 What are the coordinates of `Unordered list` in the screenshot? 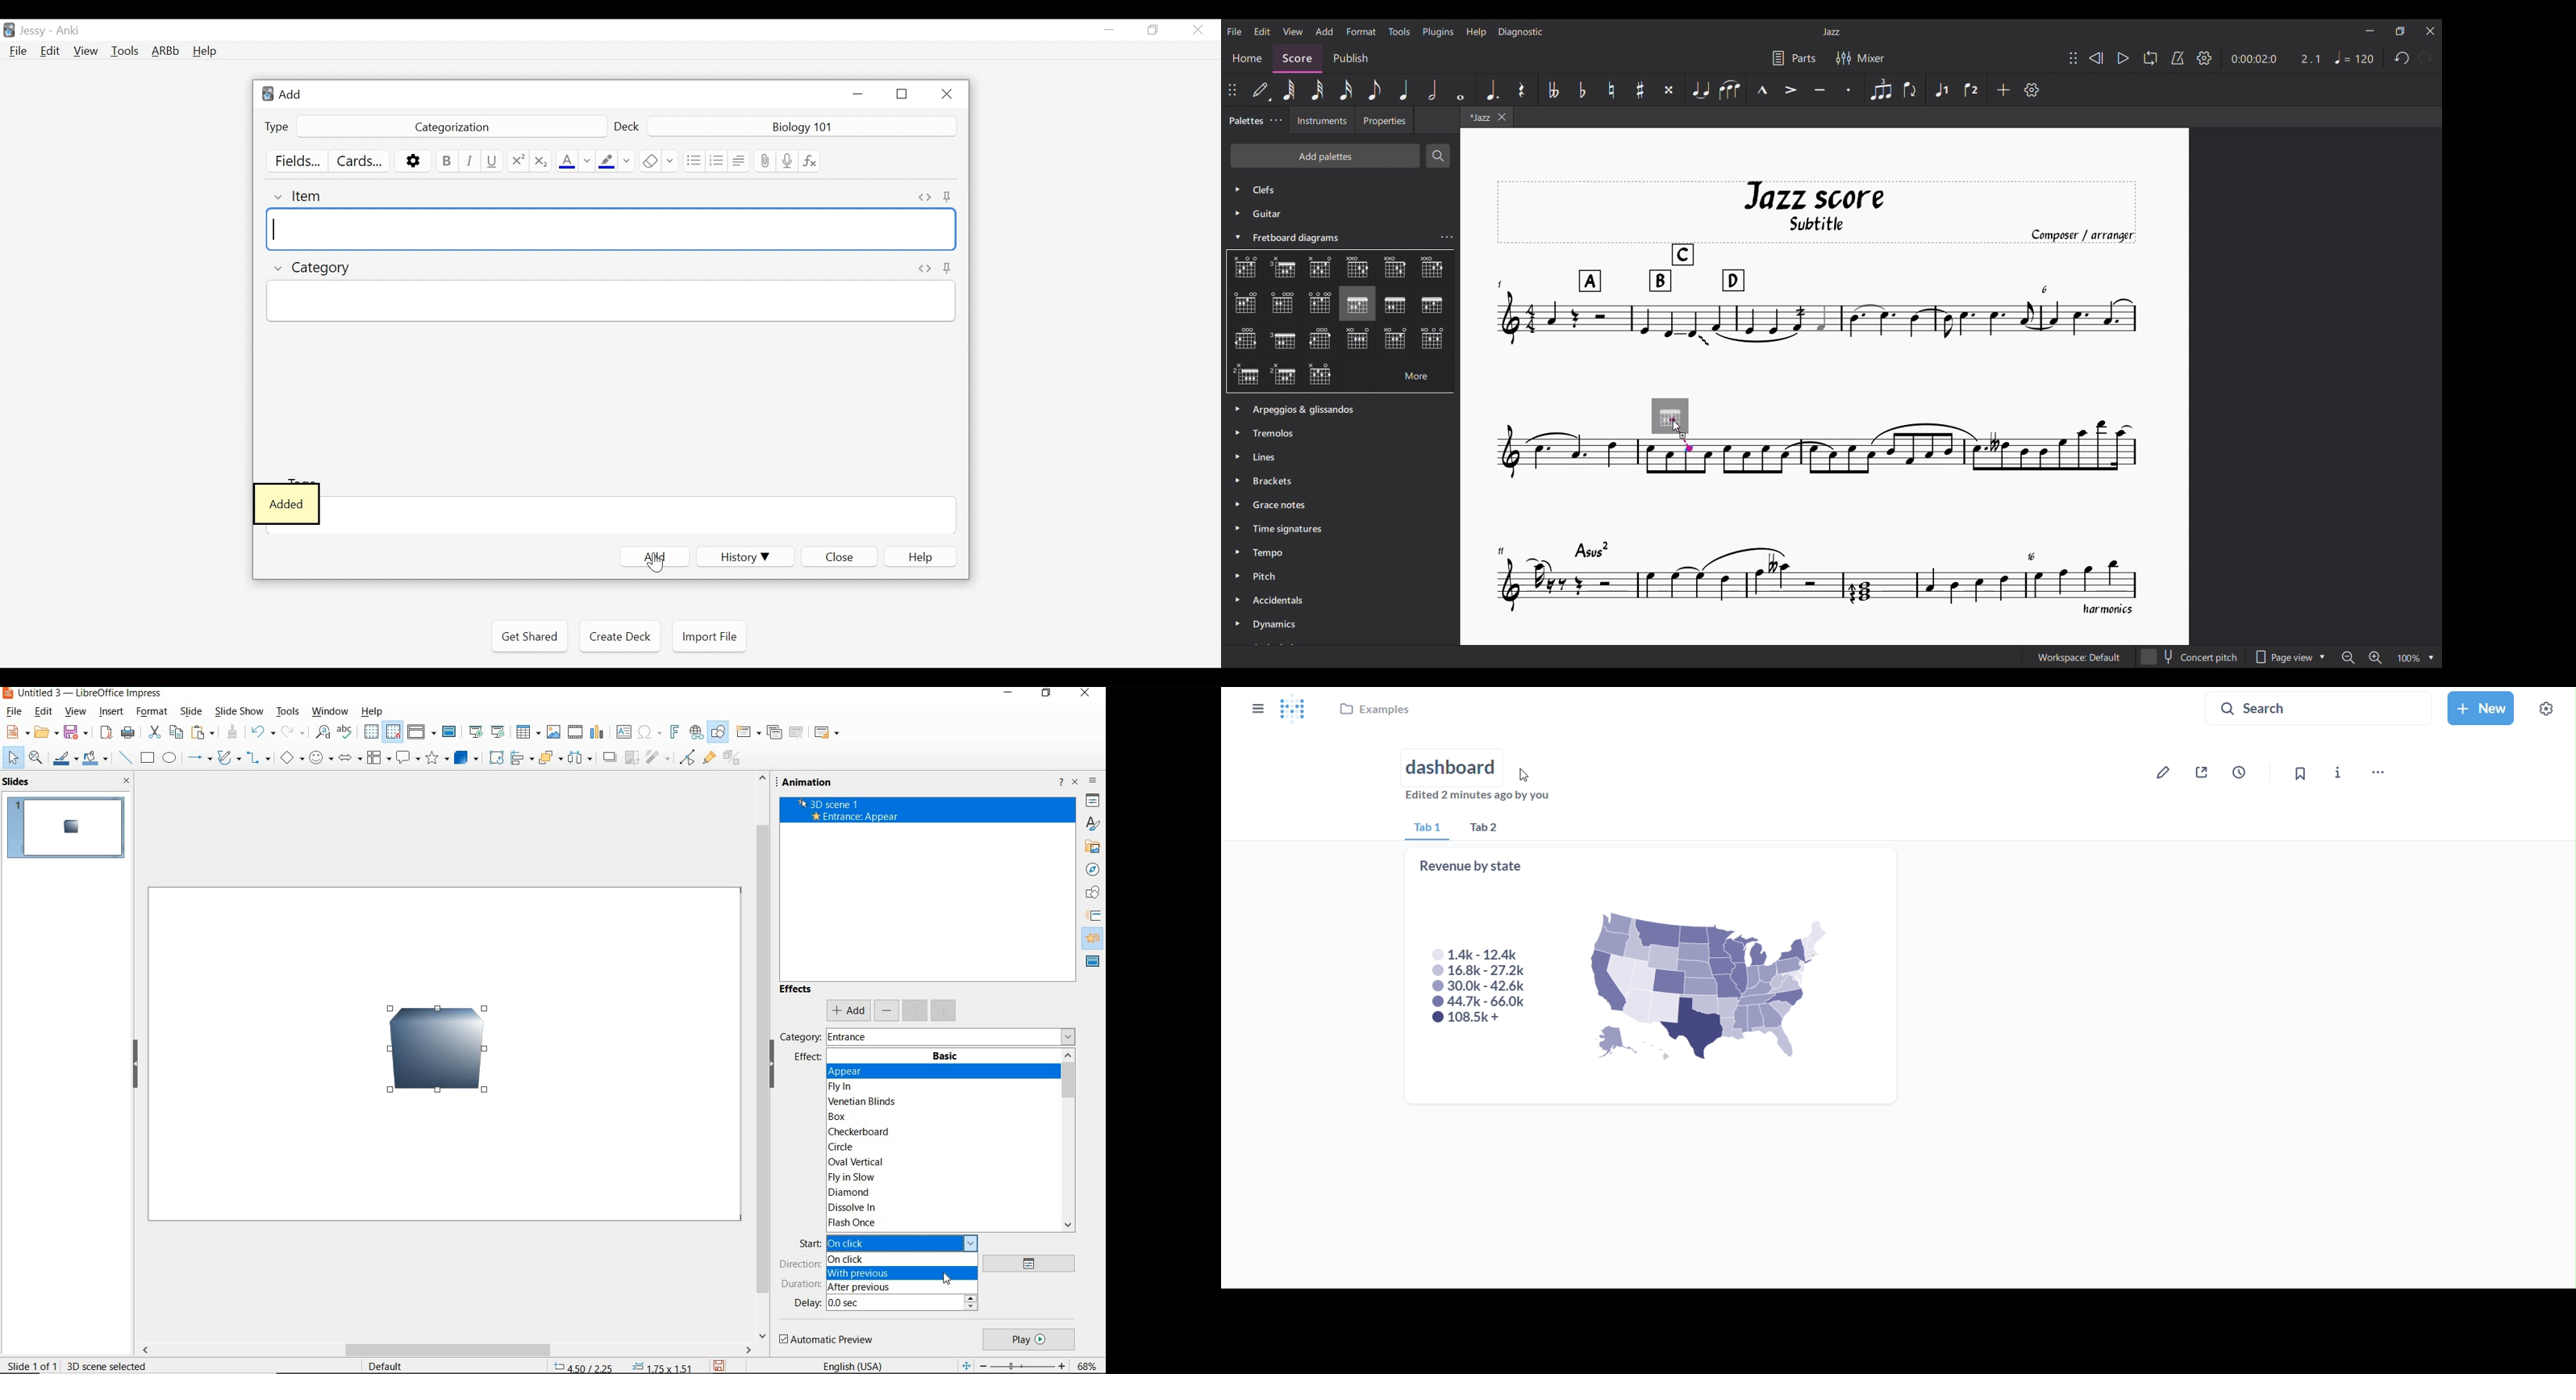 It's located at (694, 160).